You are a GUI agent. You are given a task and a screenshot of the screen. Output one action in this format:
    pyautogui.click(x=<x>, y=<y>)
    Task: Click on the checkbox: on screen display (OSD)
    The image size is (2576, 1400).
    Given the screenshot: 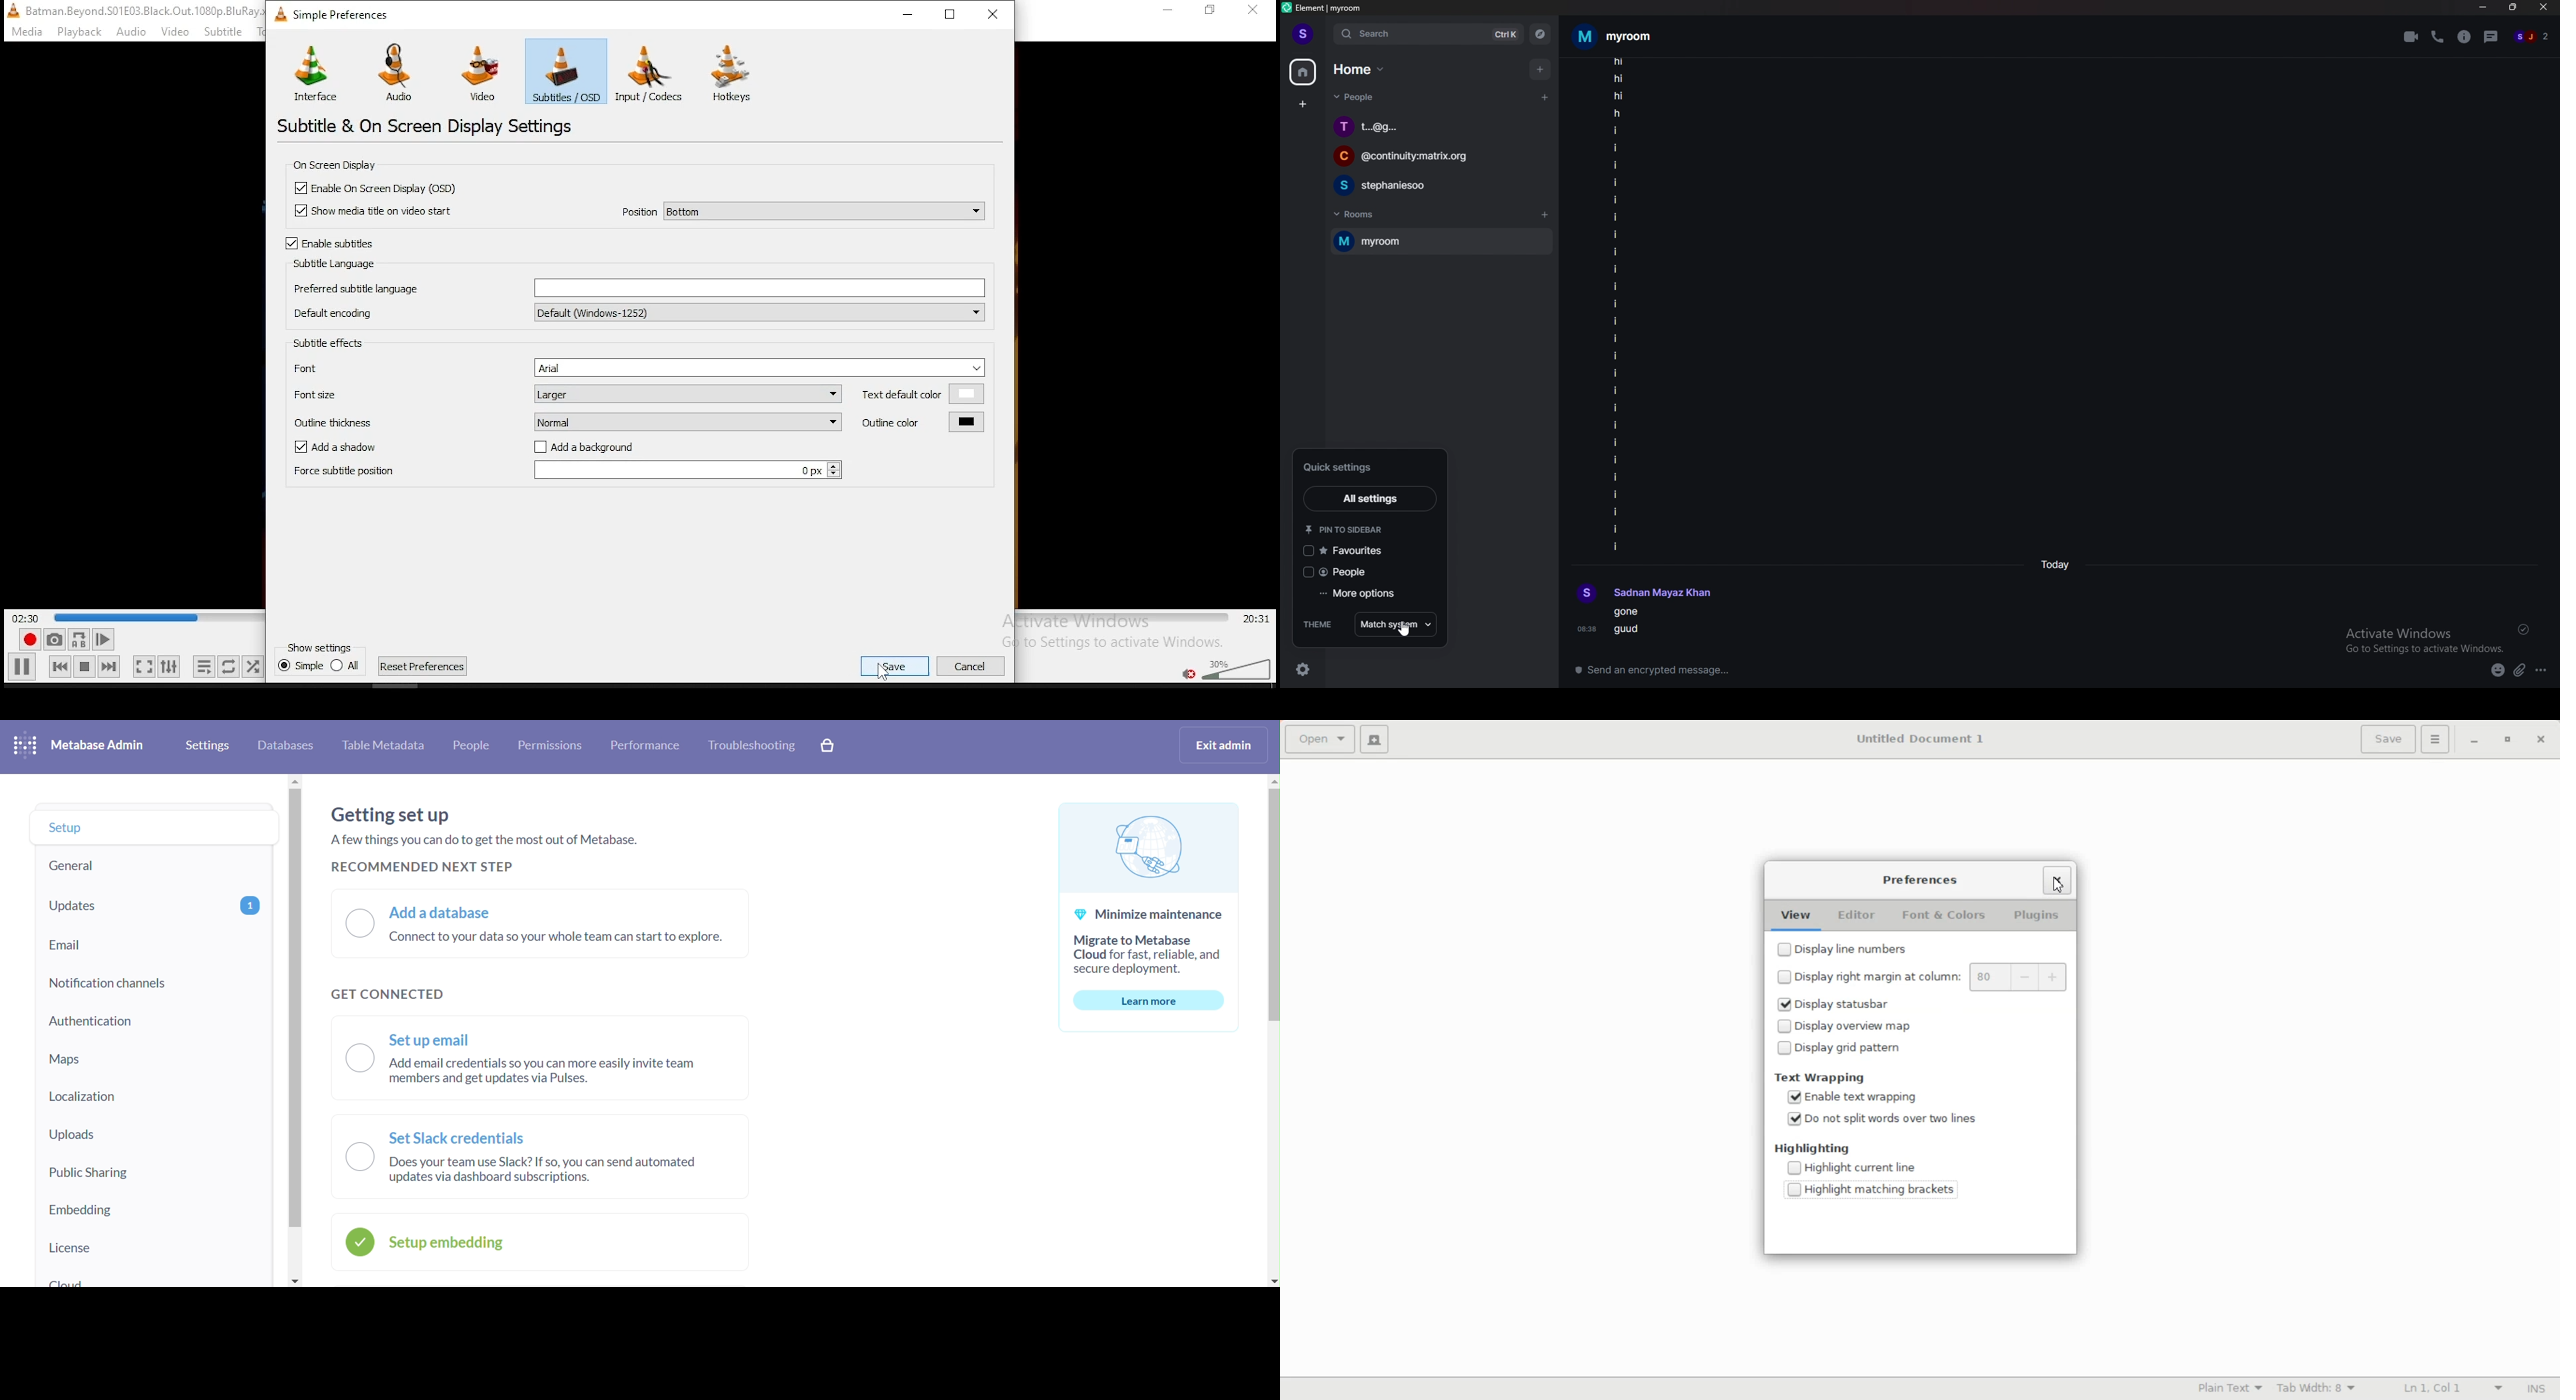 What is the action you would take?
    pyautogui.click(x=380, y=189)
    